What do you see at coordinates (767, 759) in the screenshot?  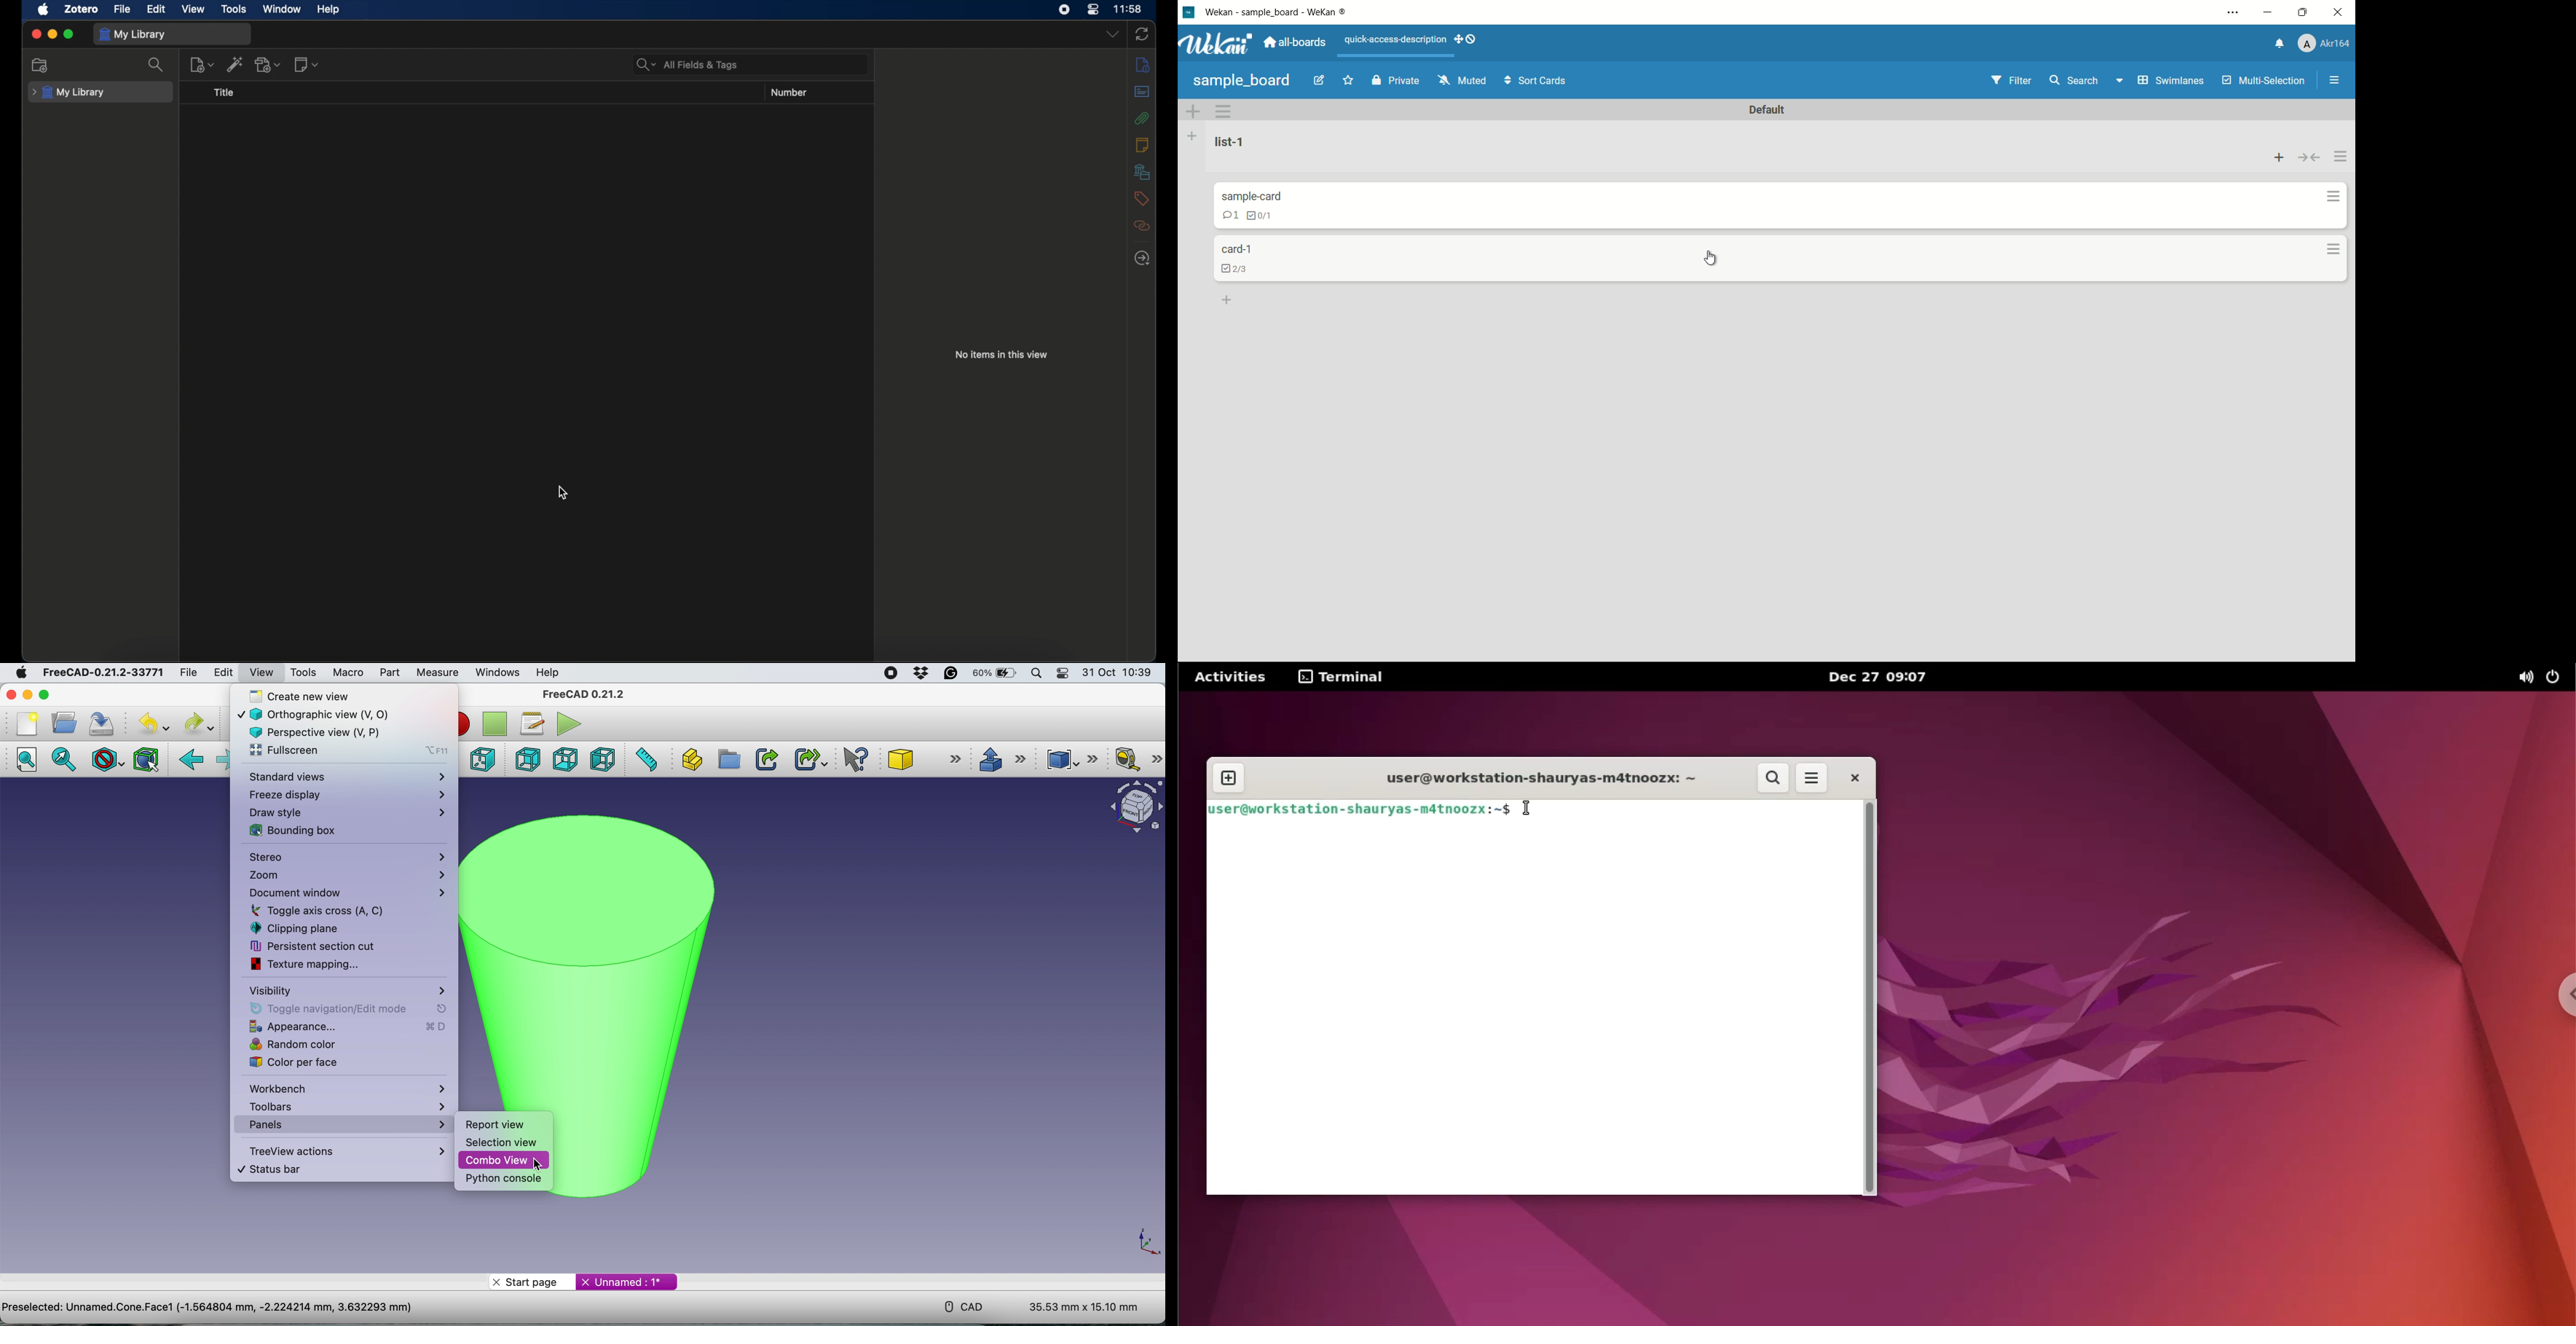 I see `make link` at bounding box center [767, 759].